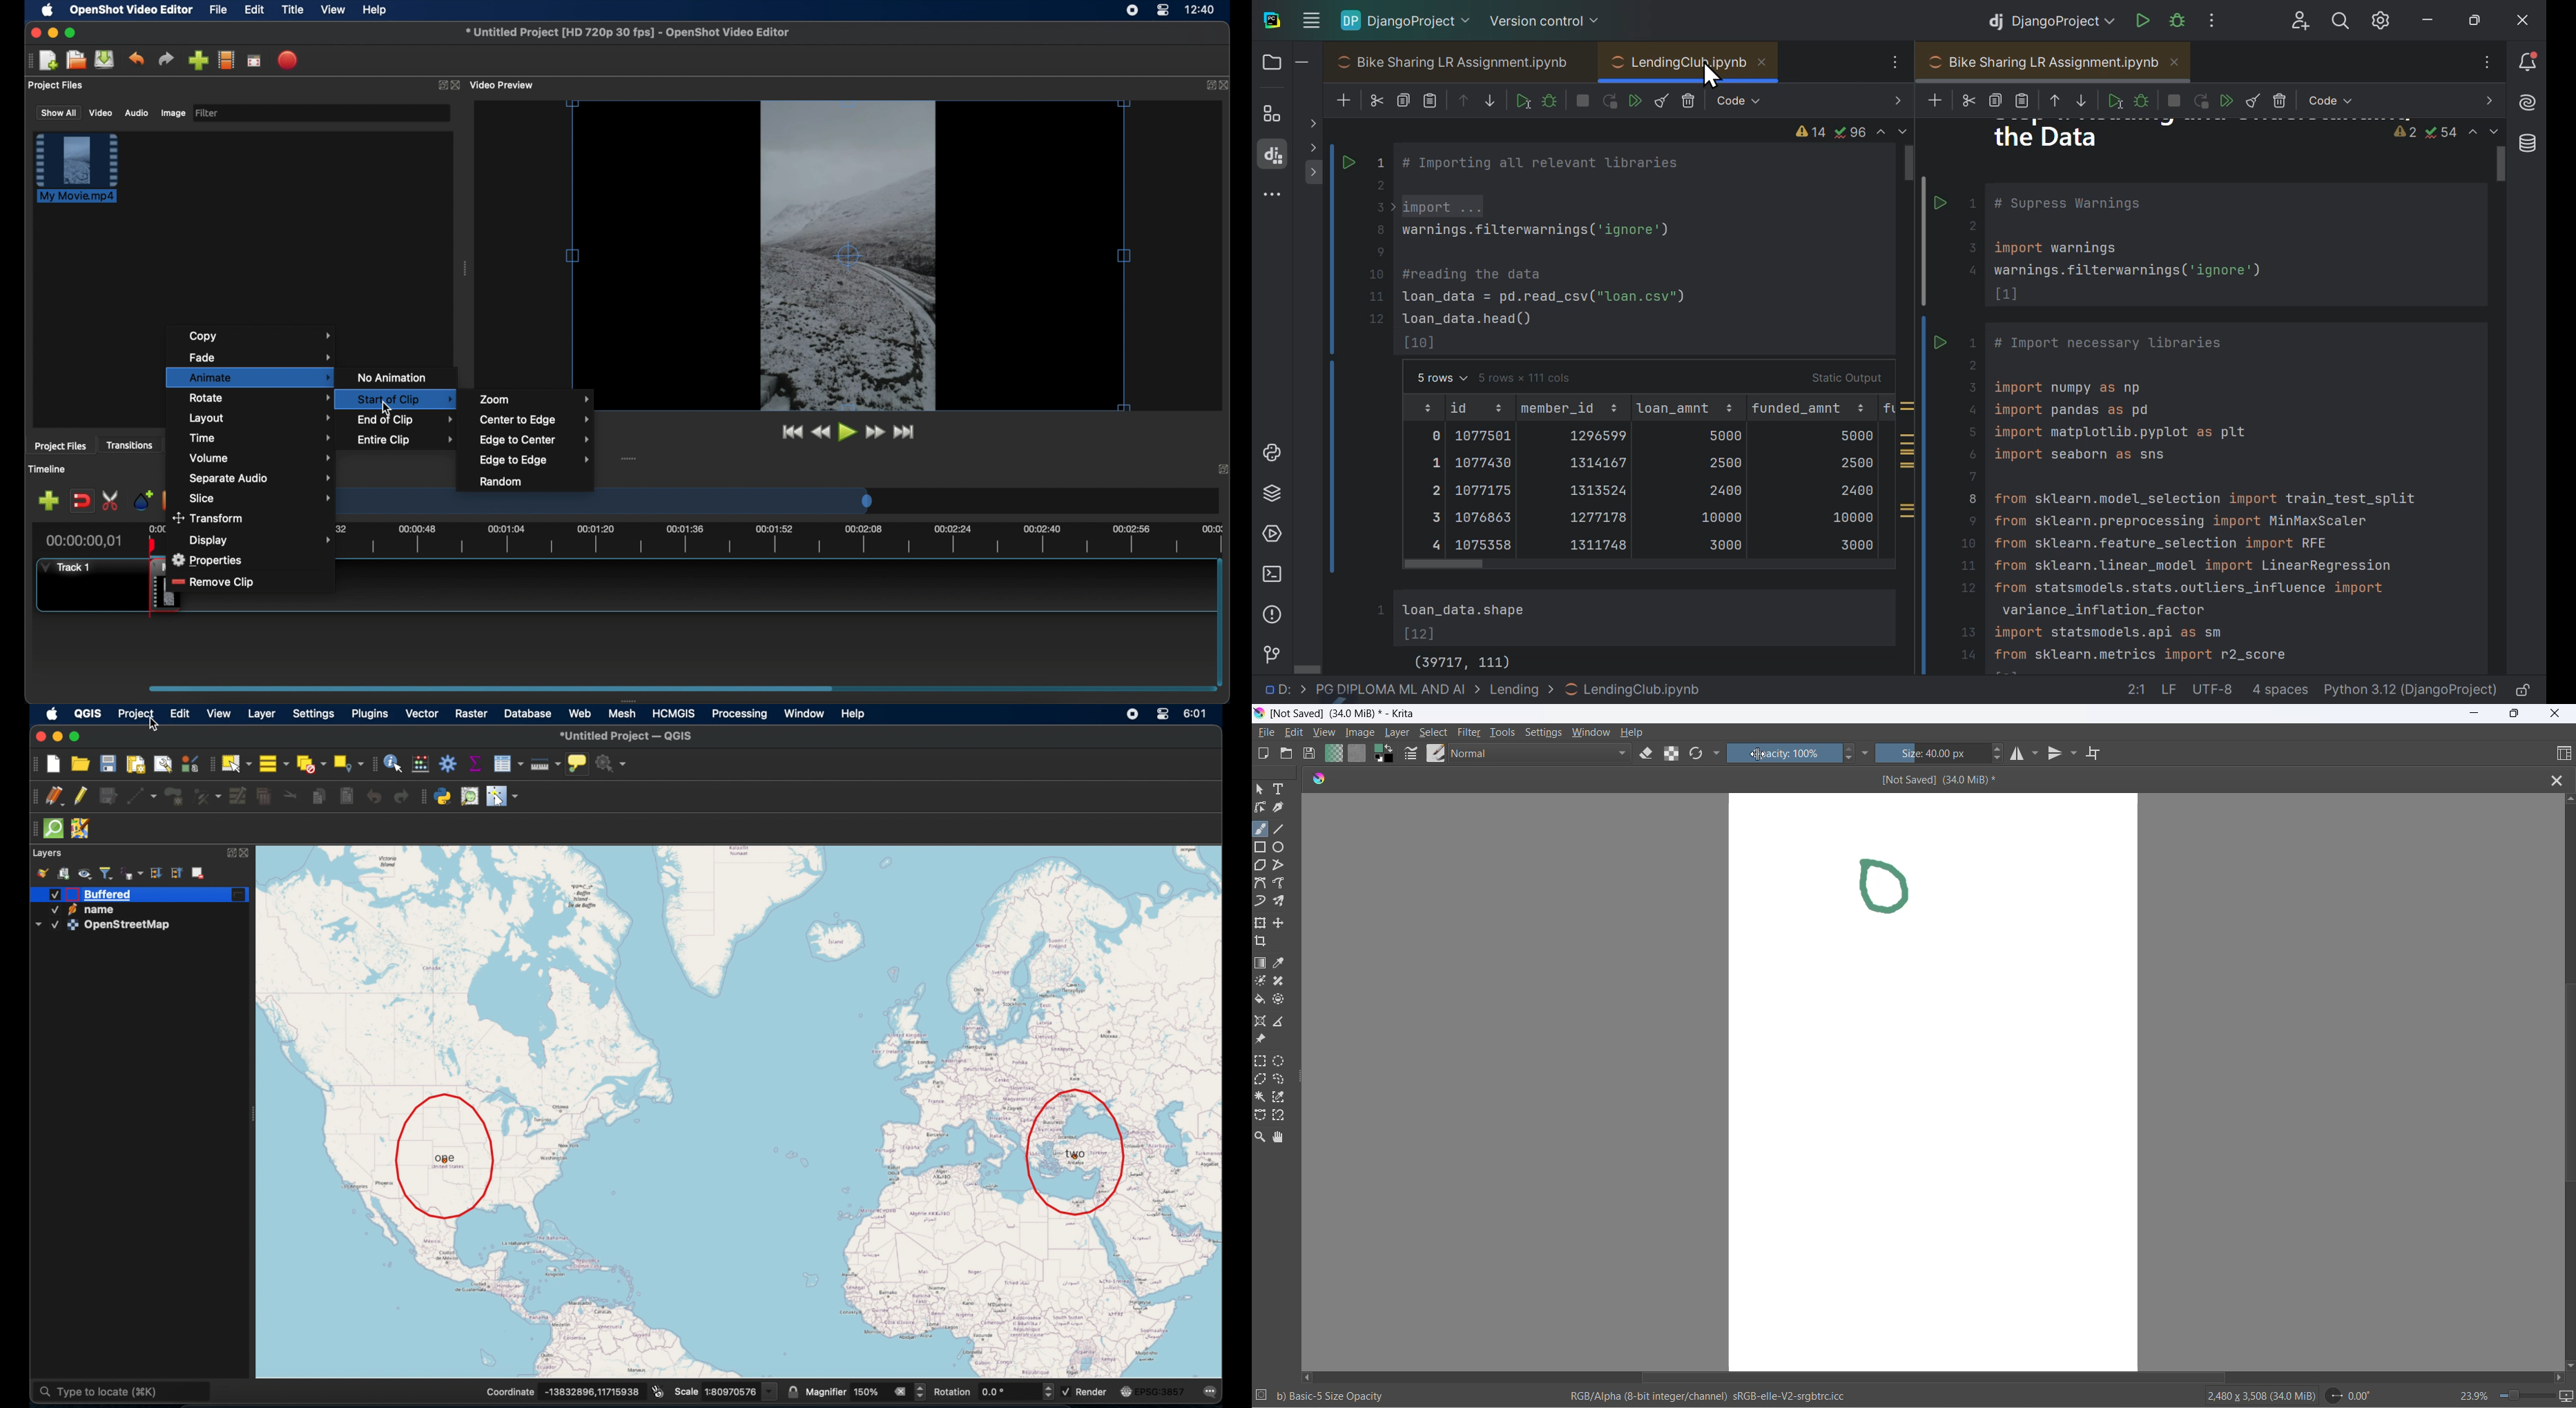  I want to click on close, so click(38, 735).